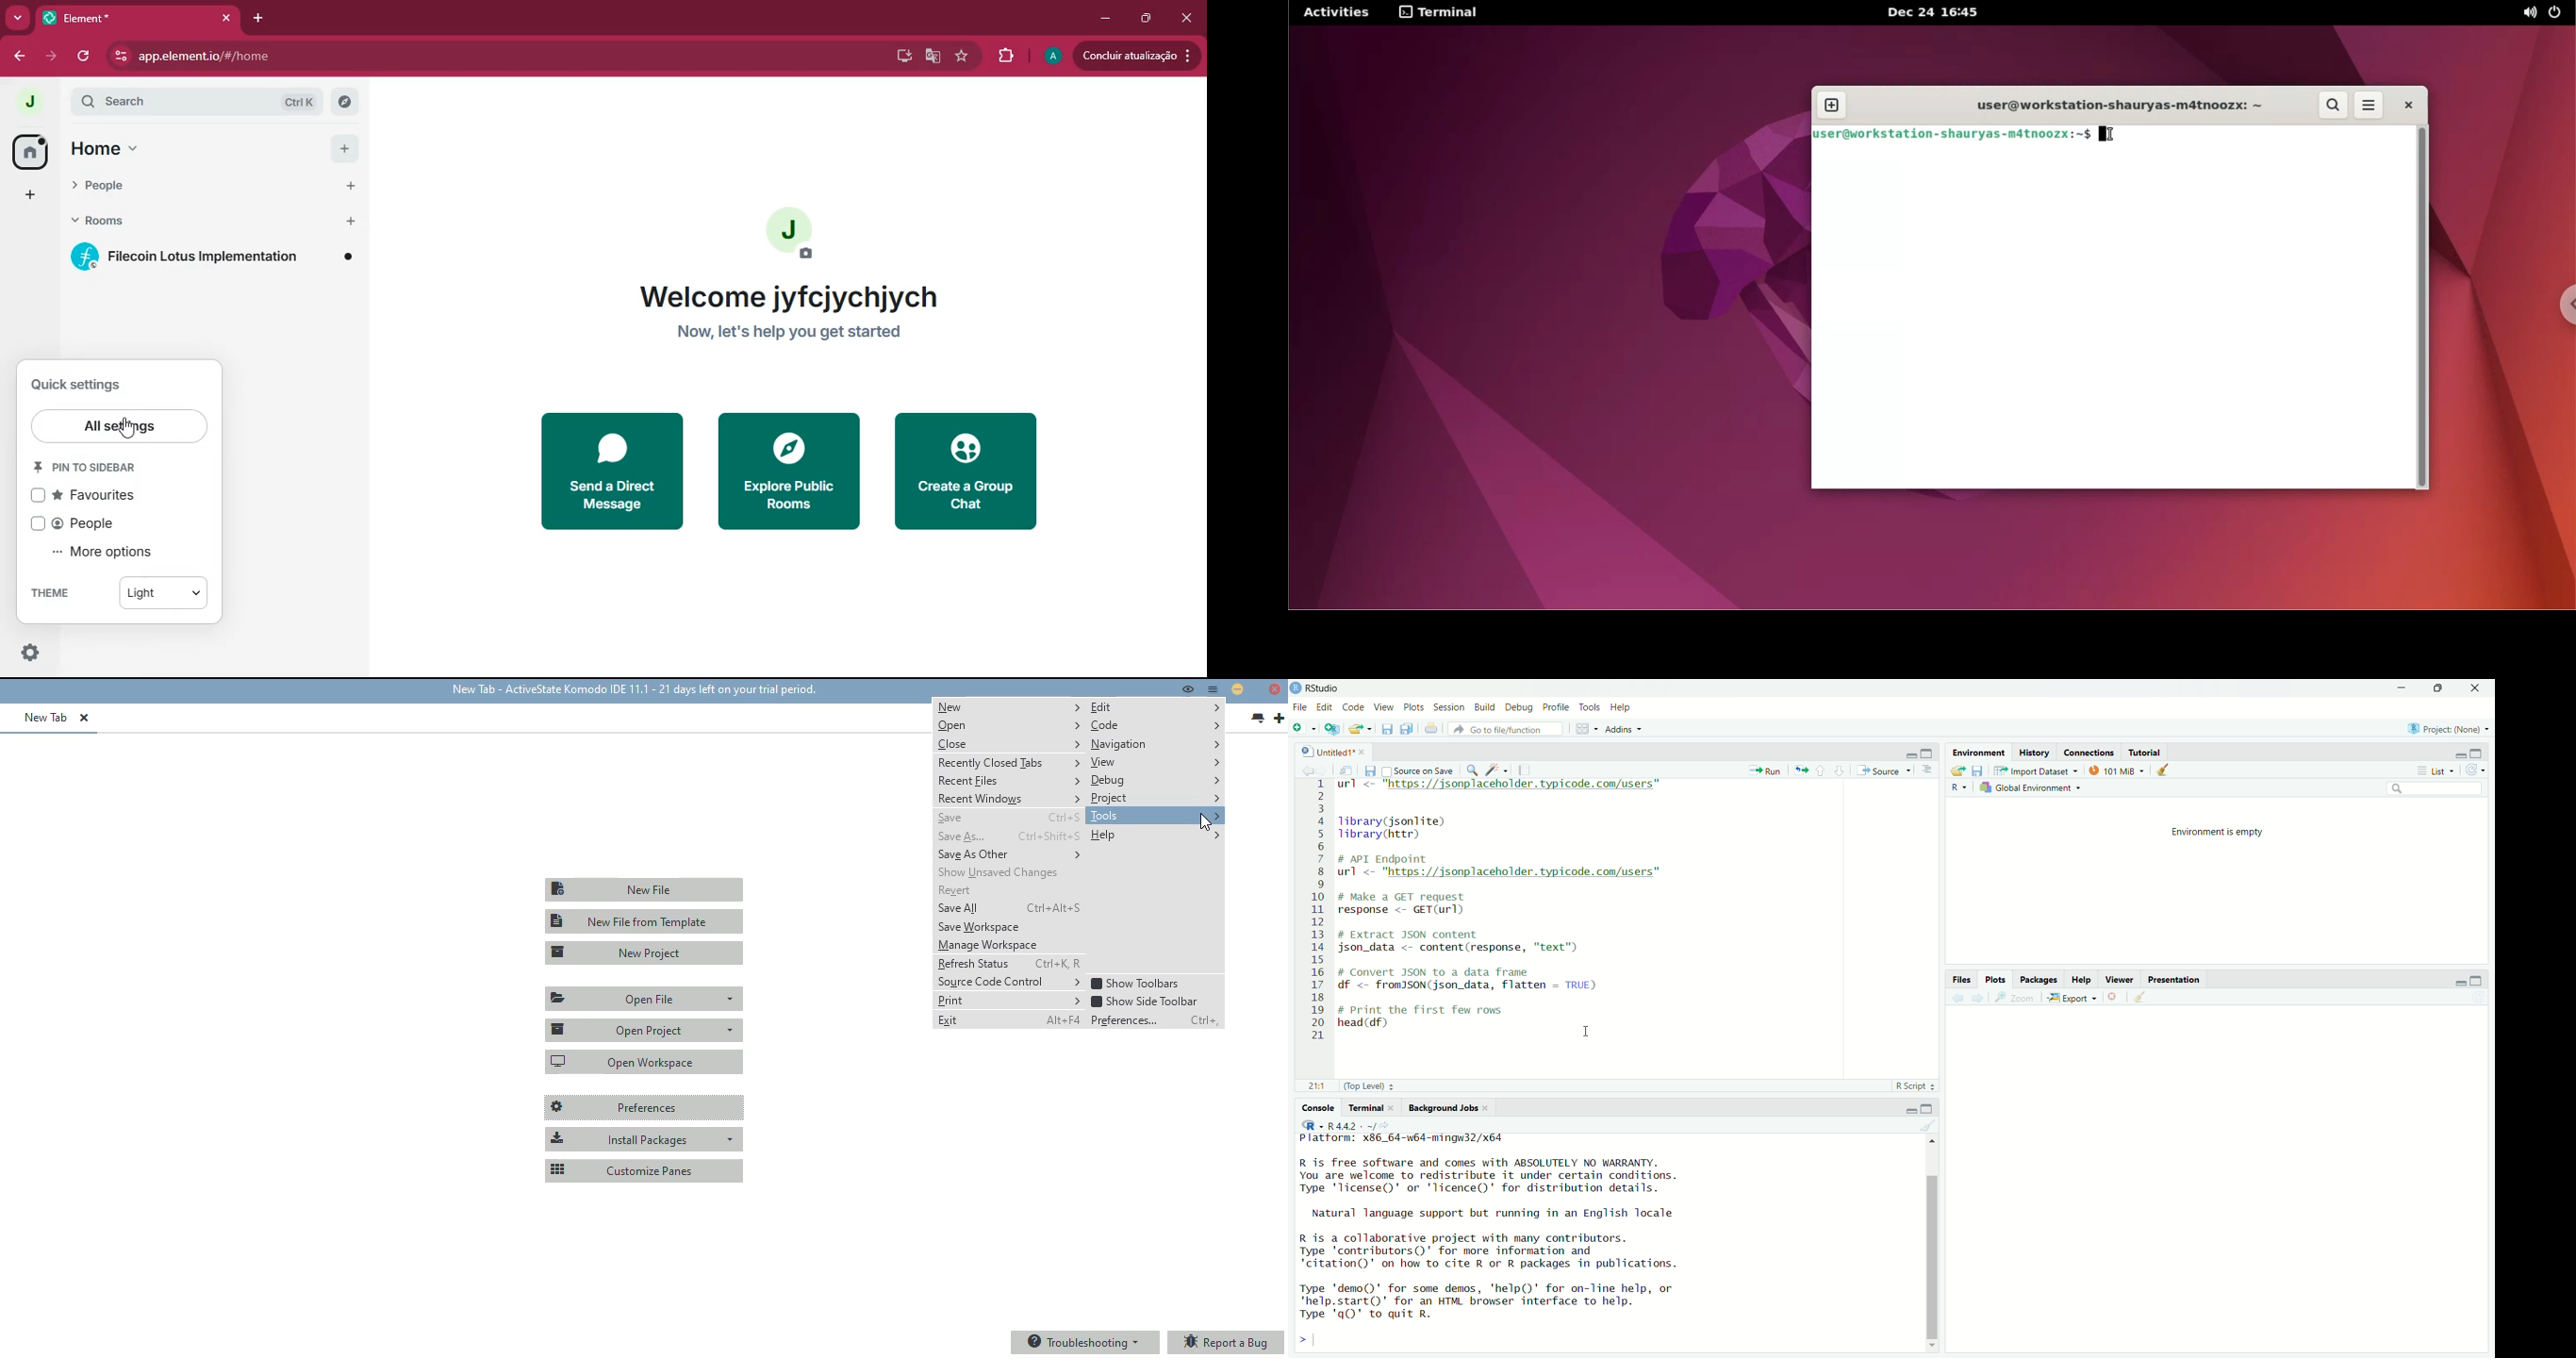 The height and width of the screenshot is (1372, 2576). What do you see at coordinates (1409, 905) in the screenshot?
I see `# Make a GET request
response <- GET(url)` at bounding box center [1409, 905].